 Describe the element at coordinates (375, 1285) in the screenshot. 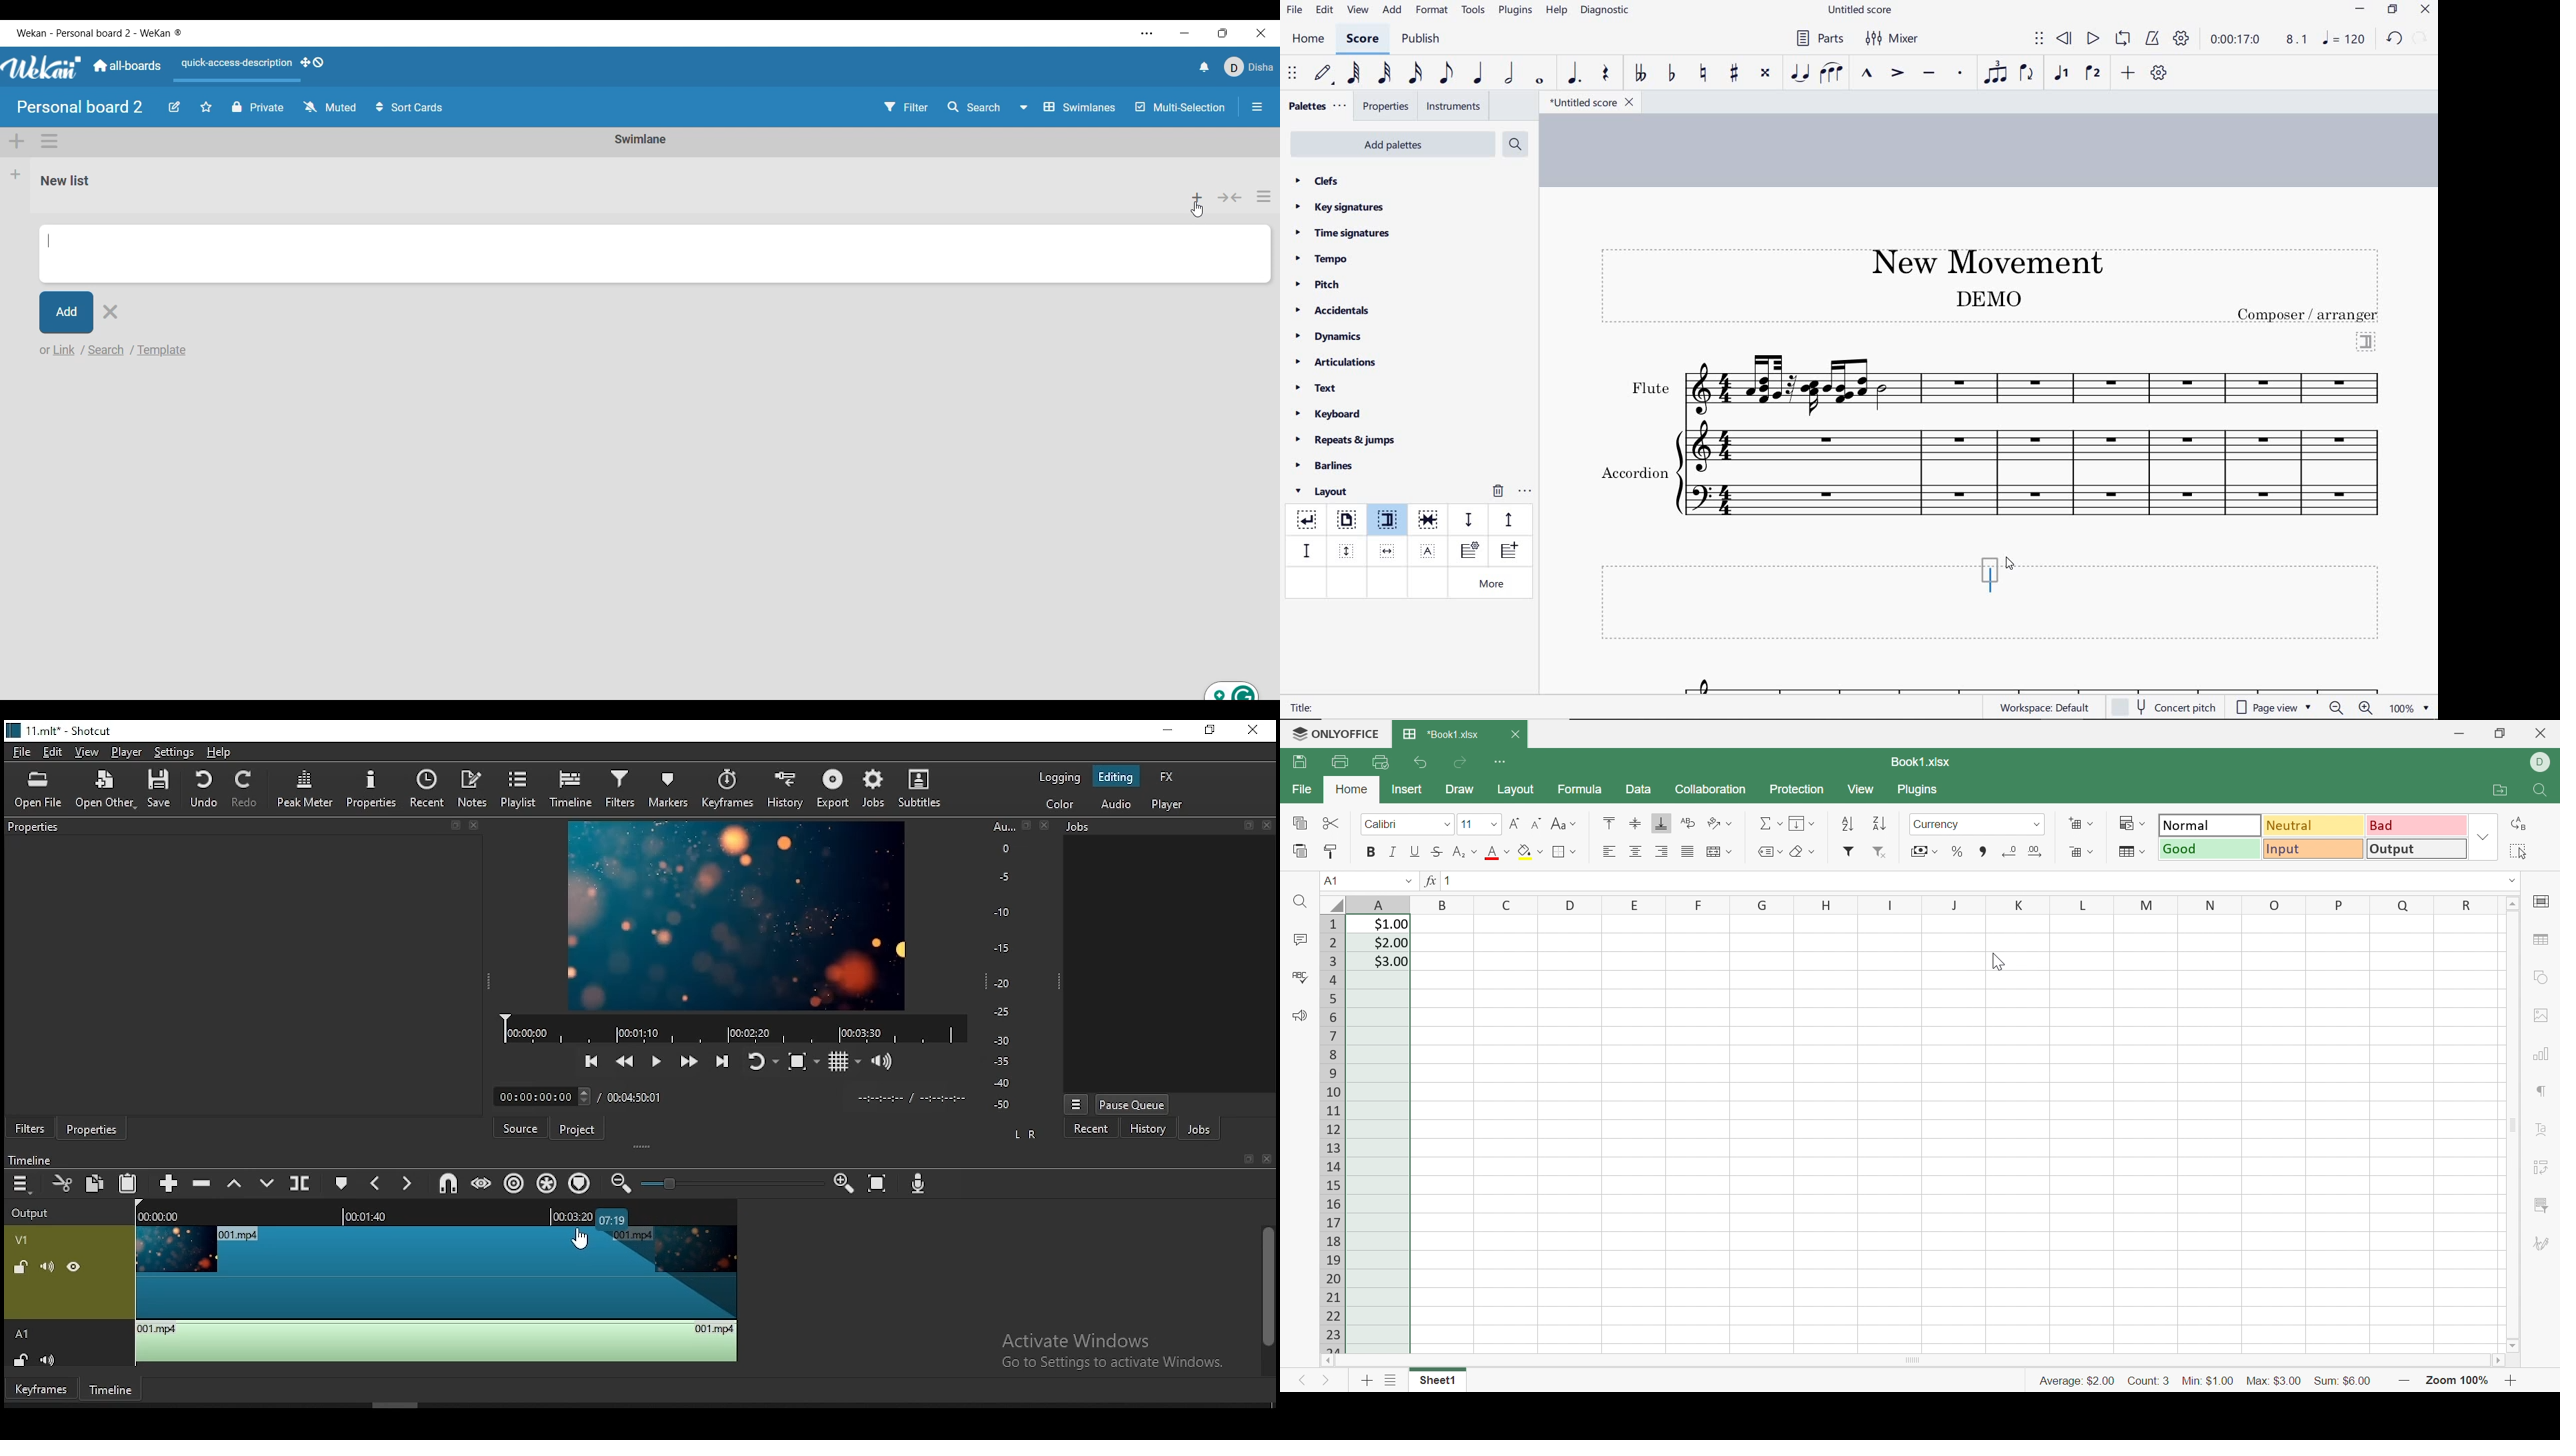

I see `video track` at that location.